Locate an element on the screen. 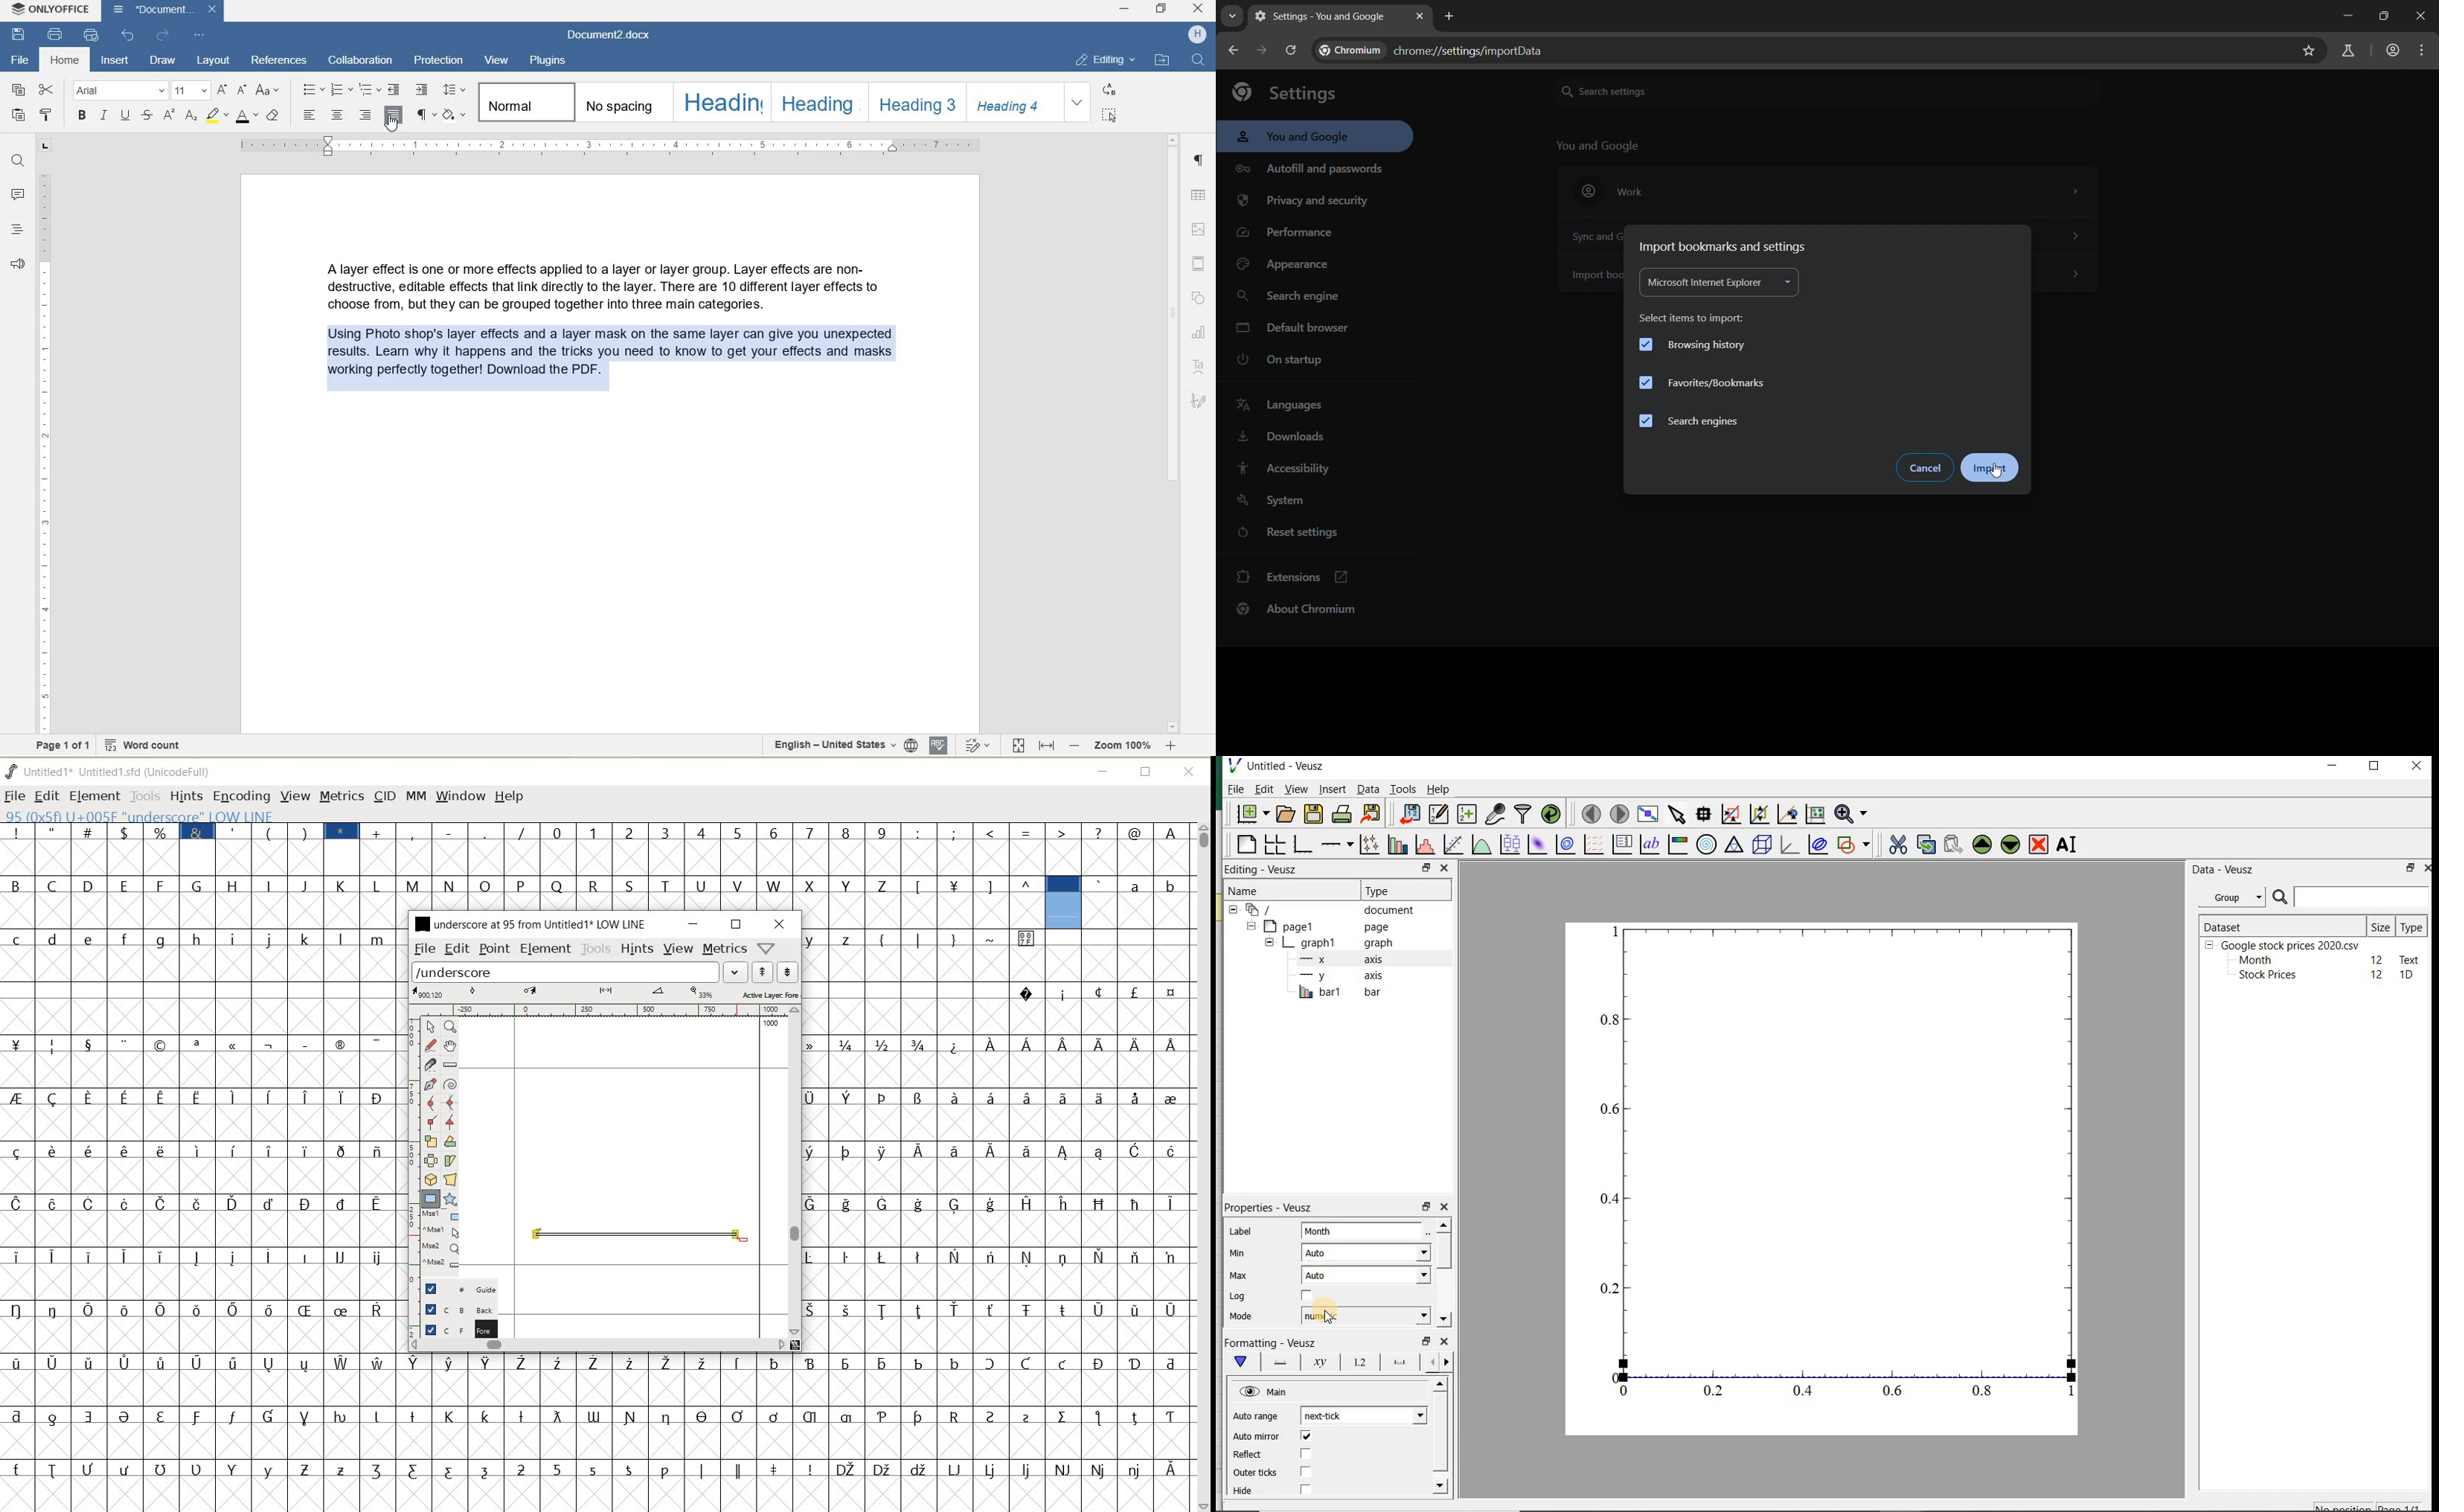 This screenshot has height=1512, width=2464. STRIKETHROUGH is located at coordinates (146, 117).